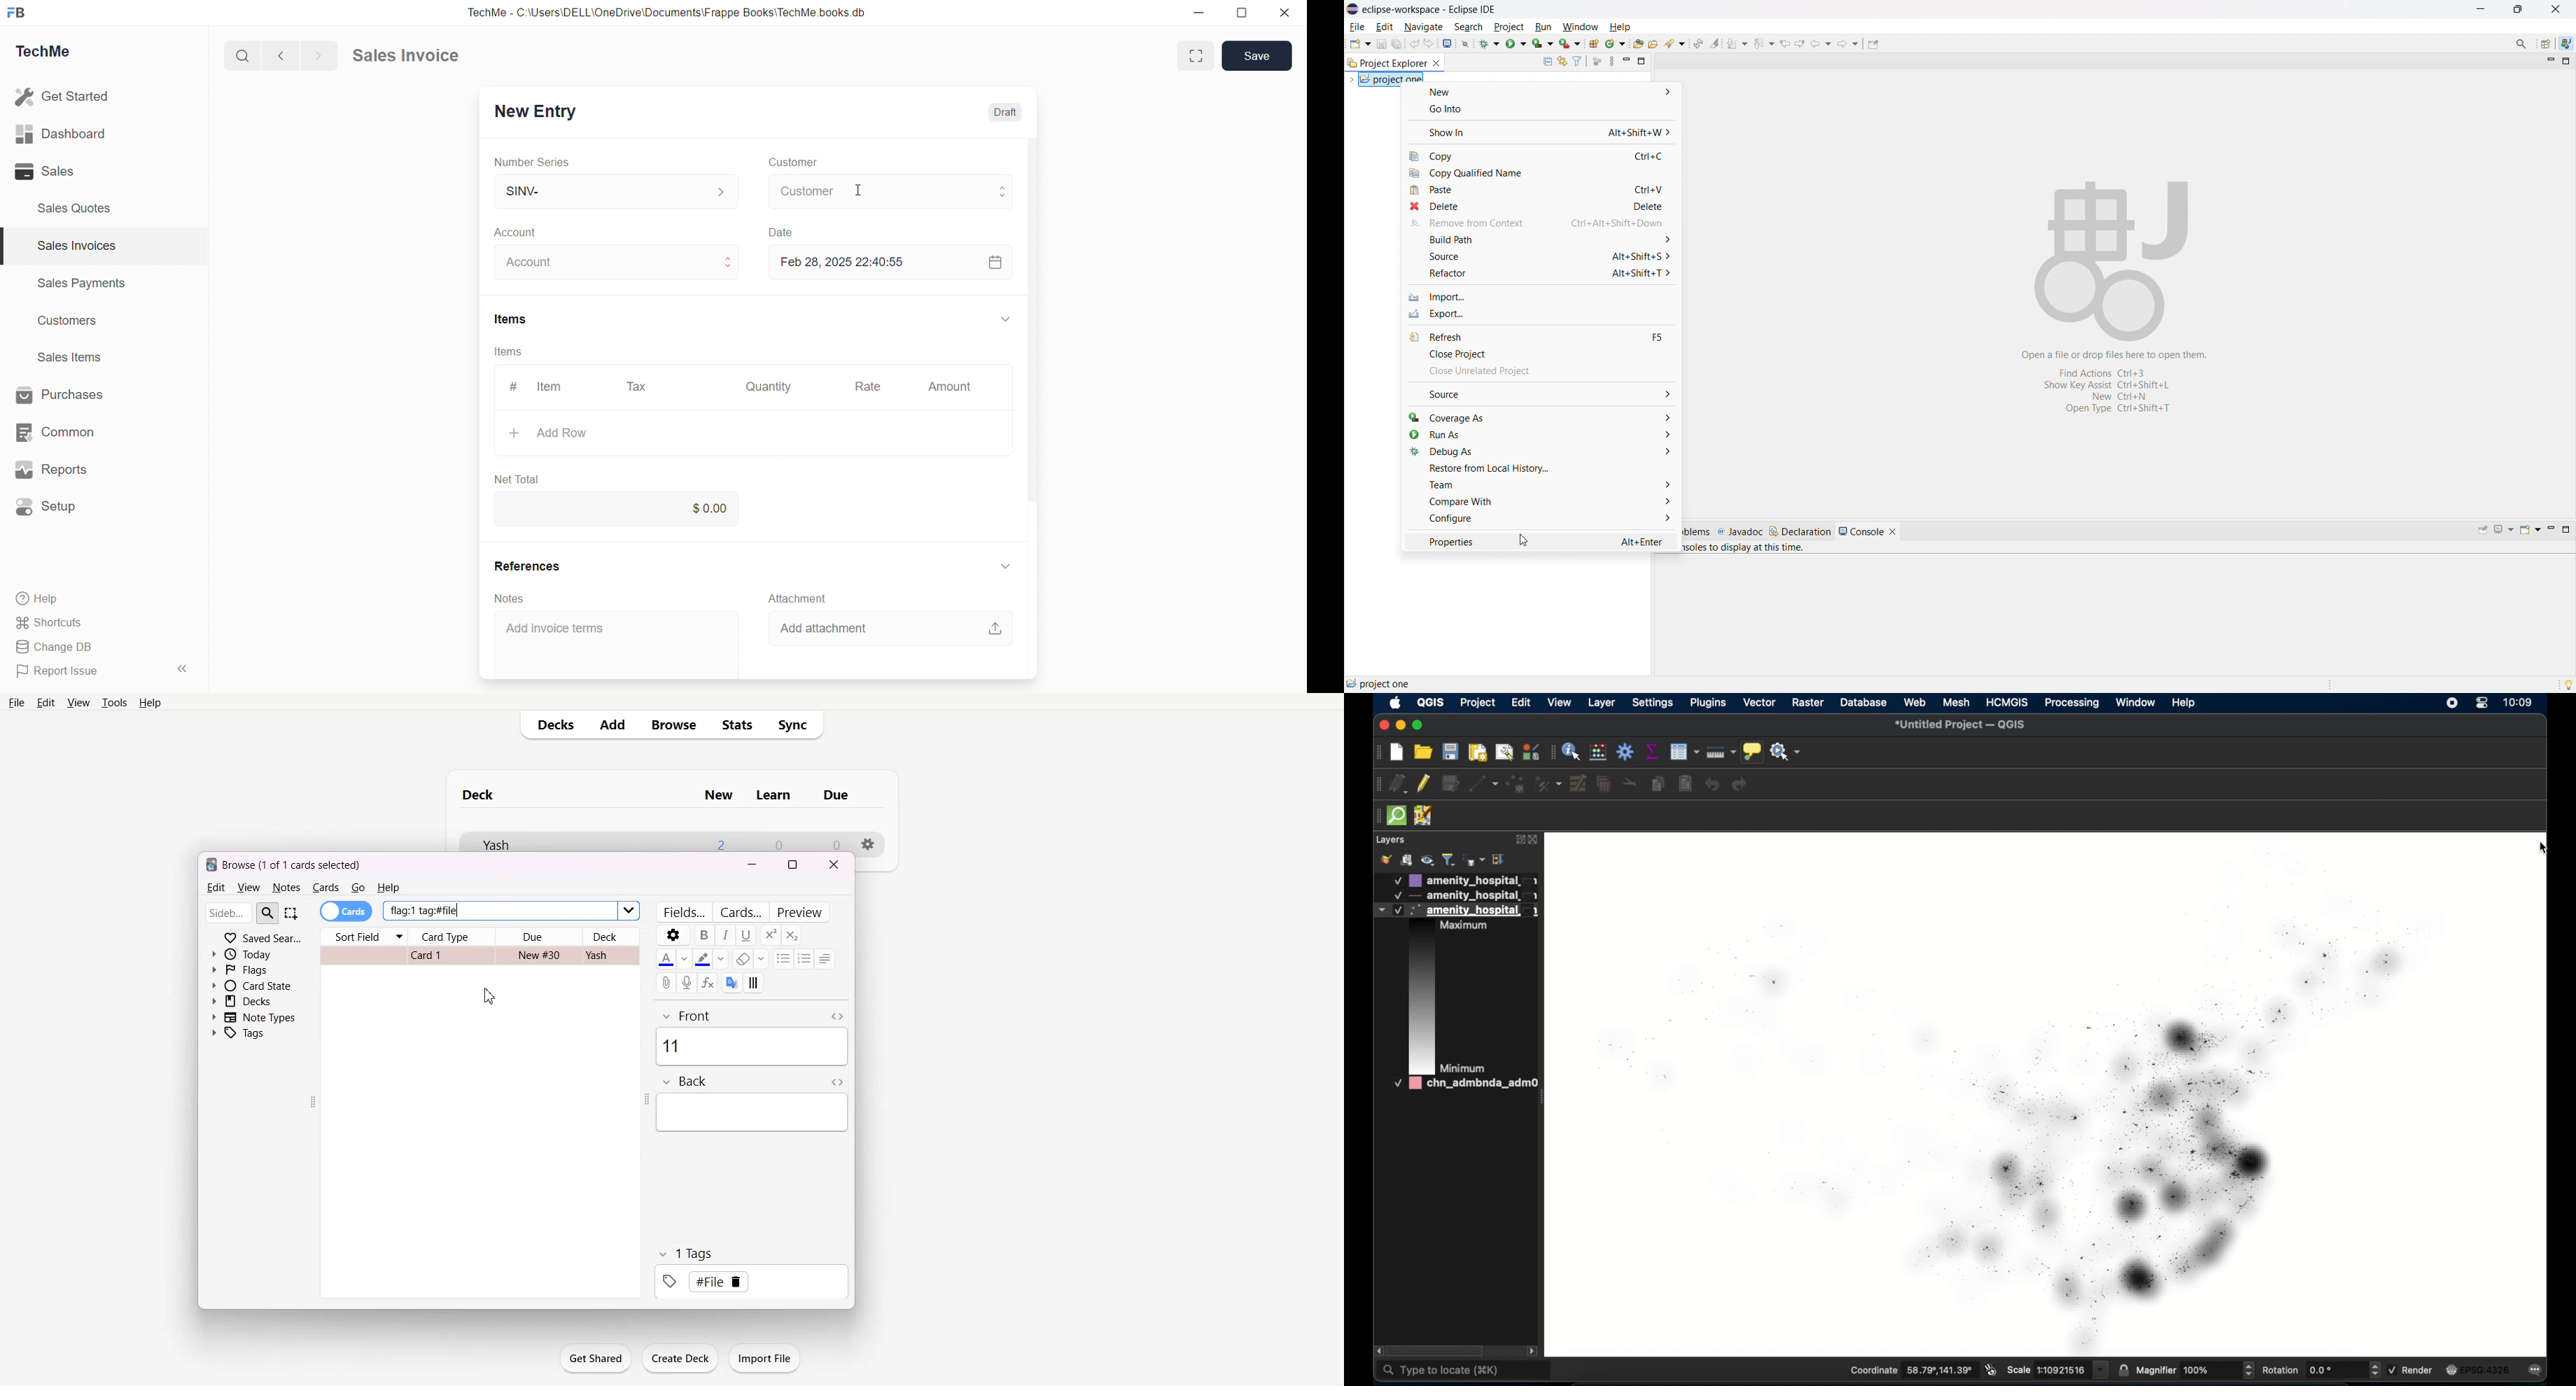  What do you see at coordinates (826, 958) in the screenshot?
I see `Alignment` at bounding box center [826, 958].